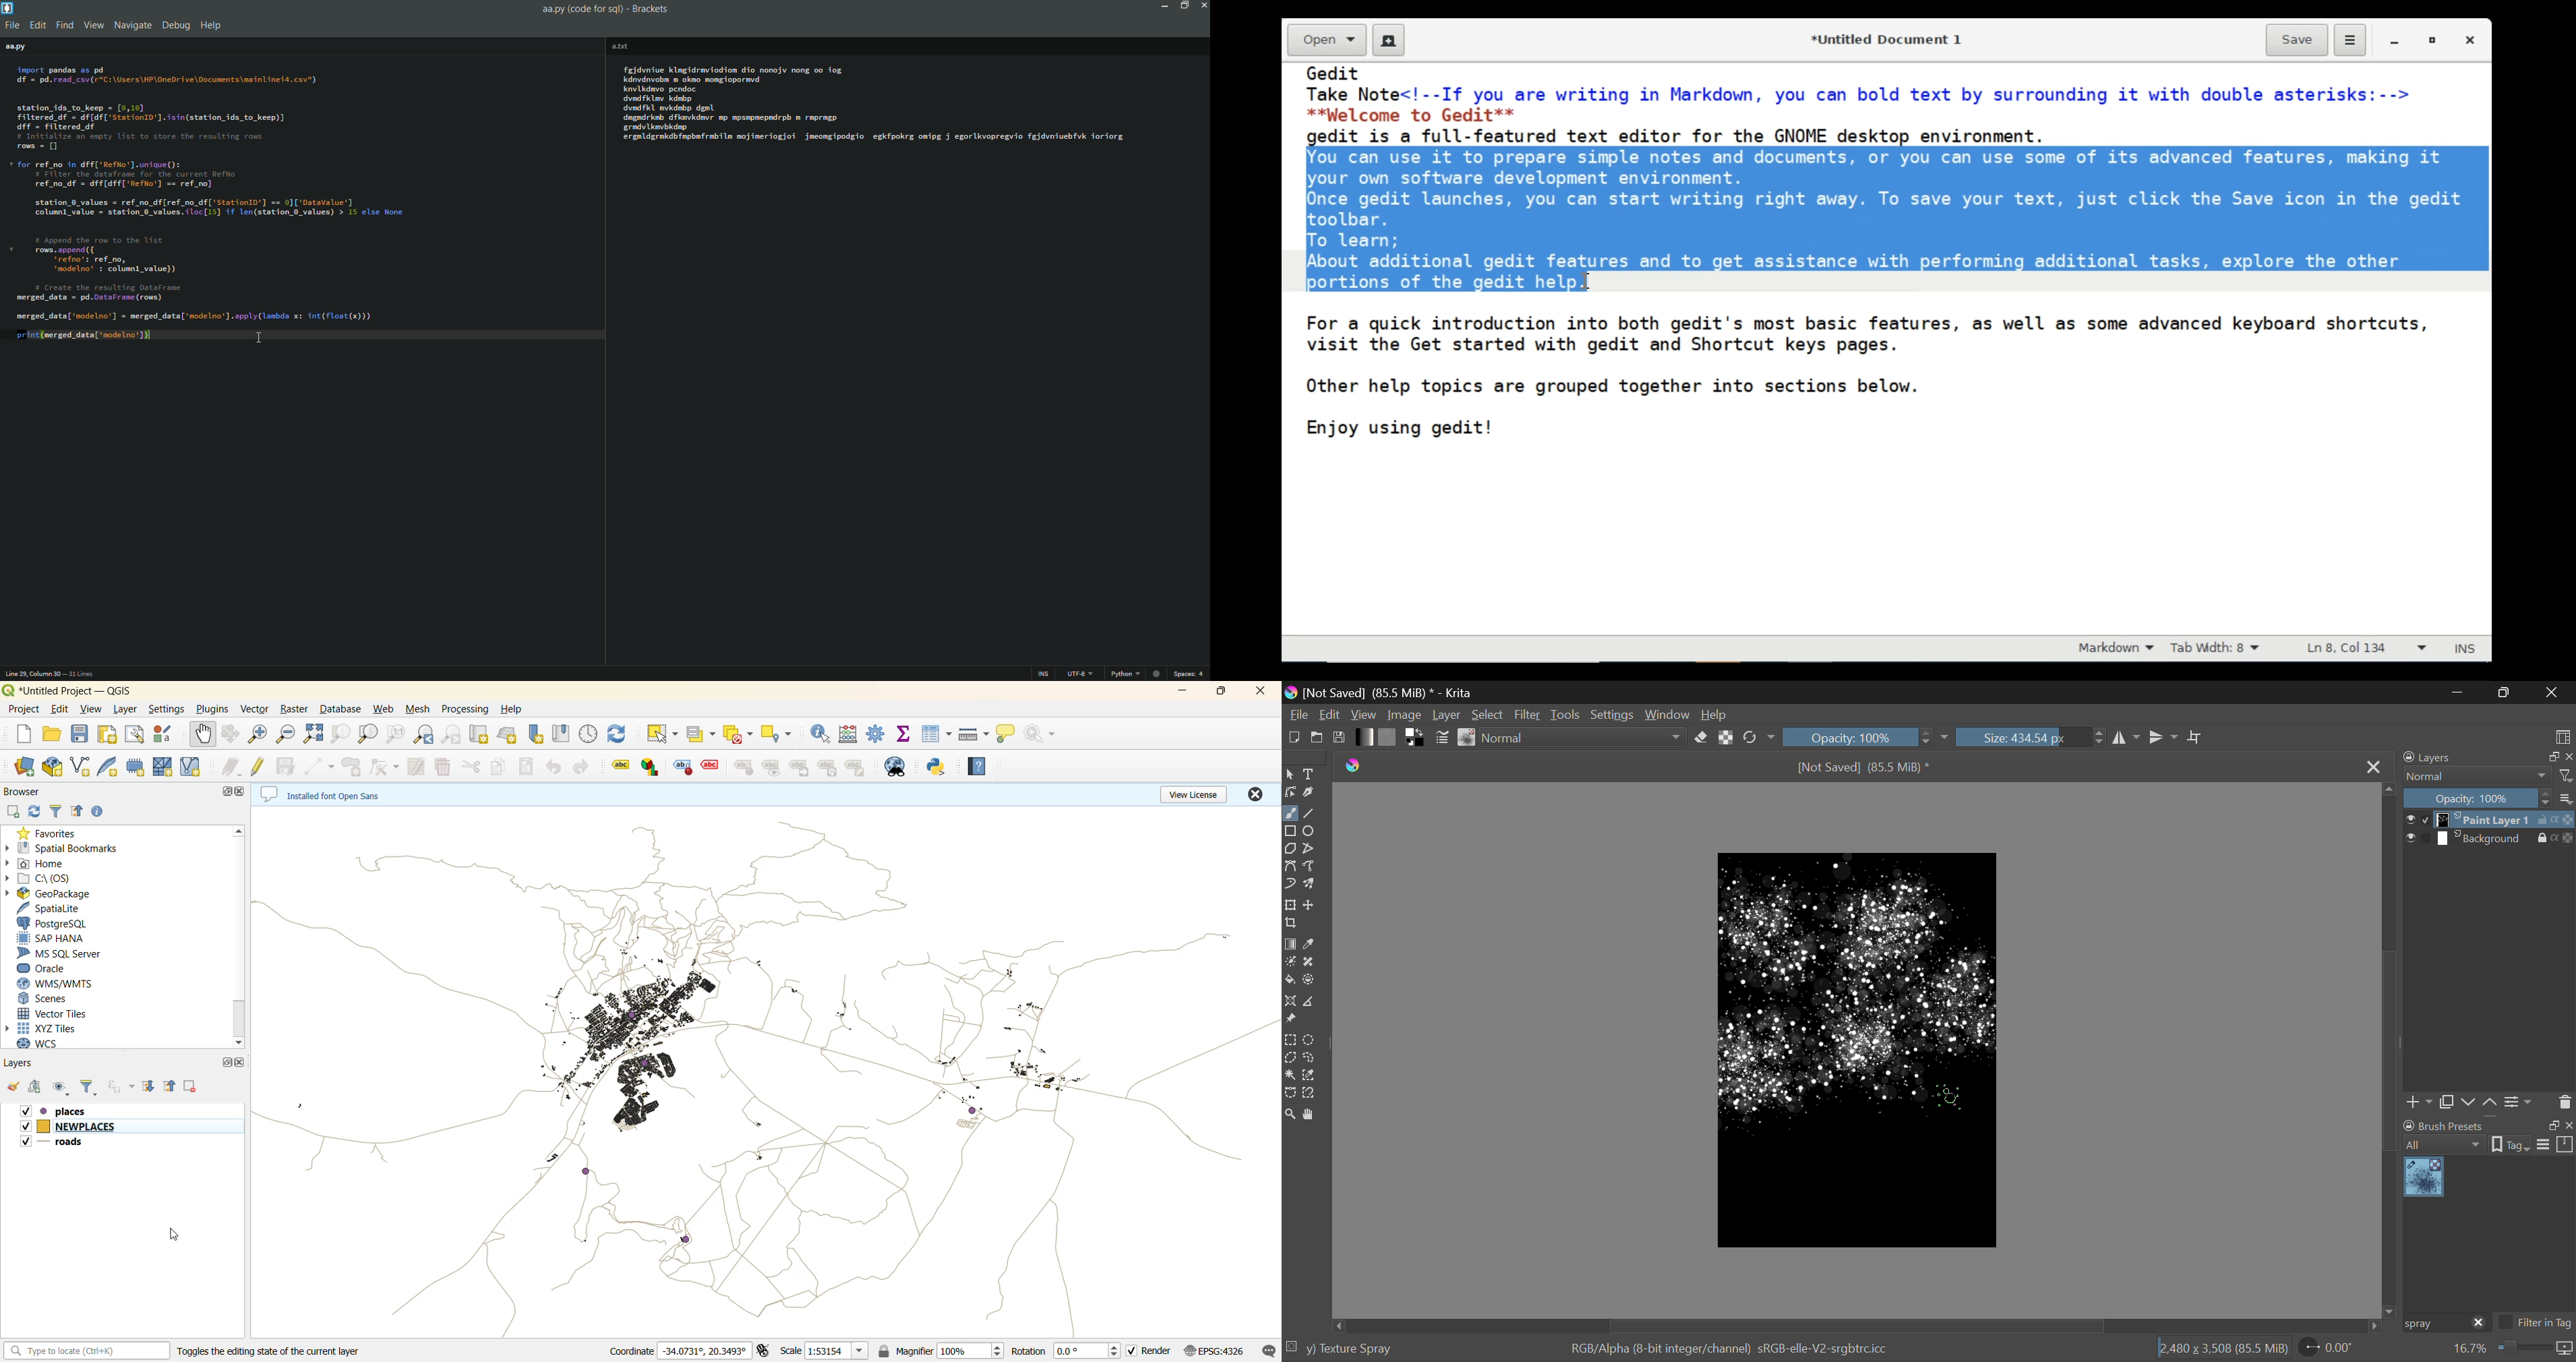  I want to click on web, so click(385, 711).